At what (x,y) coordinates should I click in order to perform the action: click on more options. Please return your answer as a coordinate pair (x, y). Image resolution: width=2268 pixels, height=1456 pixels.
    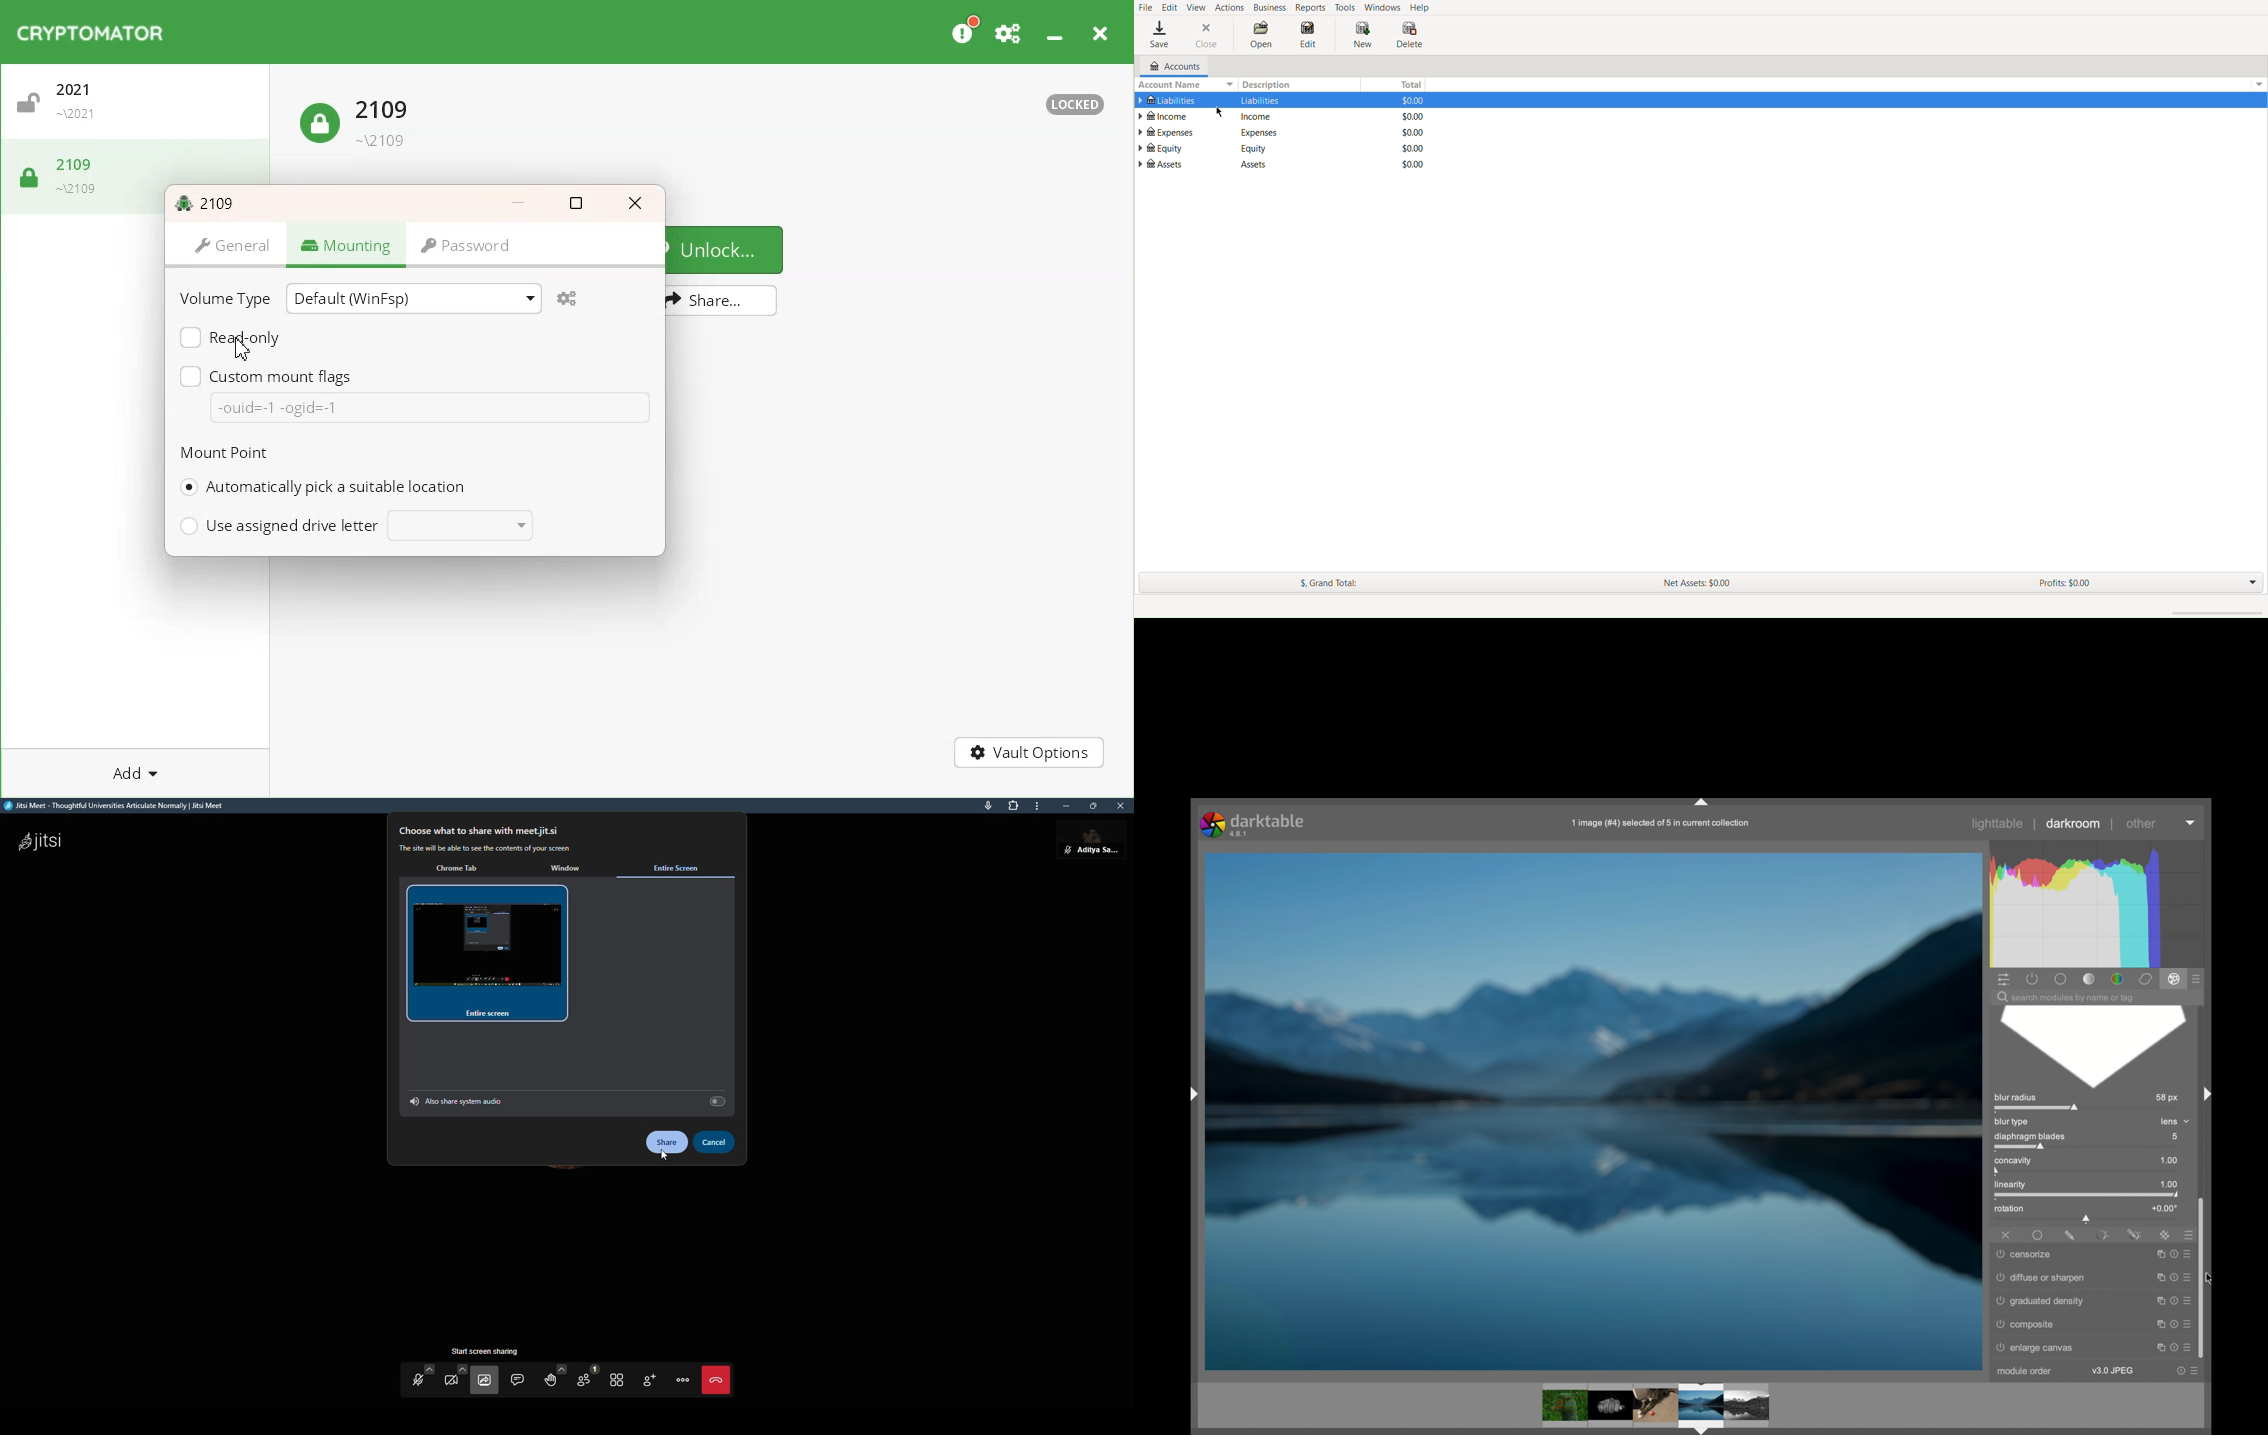
    Looking at the image, I should click on (2196, 1371).